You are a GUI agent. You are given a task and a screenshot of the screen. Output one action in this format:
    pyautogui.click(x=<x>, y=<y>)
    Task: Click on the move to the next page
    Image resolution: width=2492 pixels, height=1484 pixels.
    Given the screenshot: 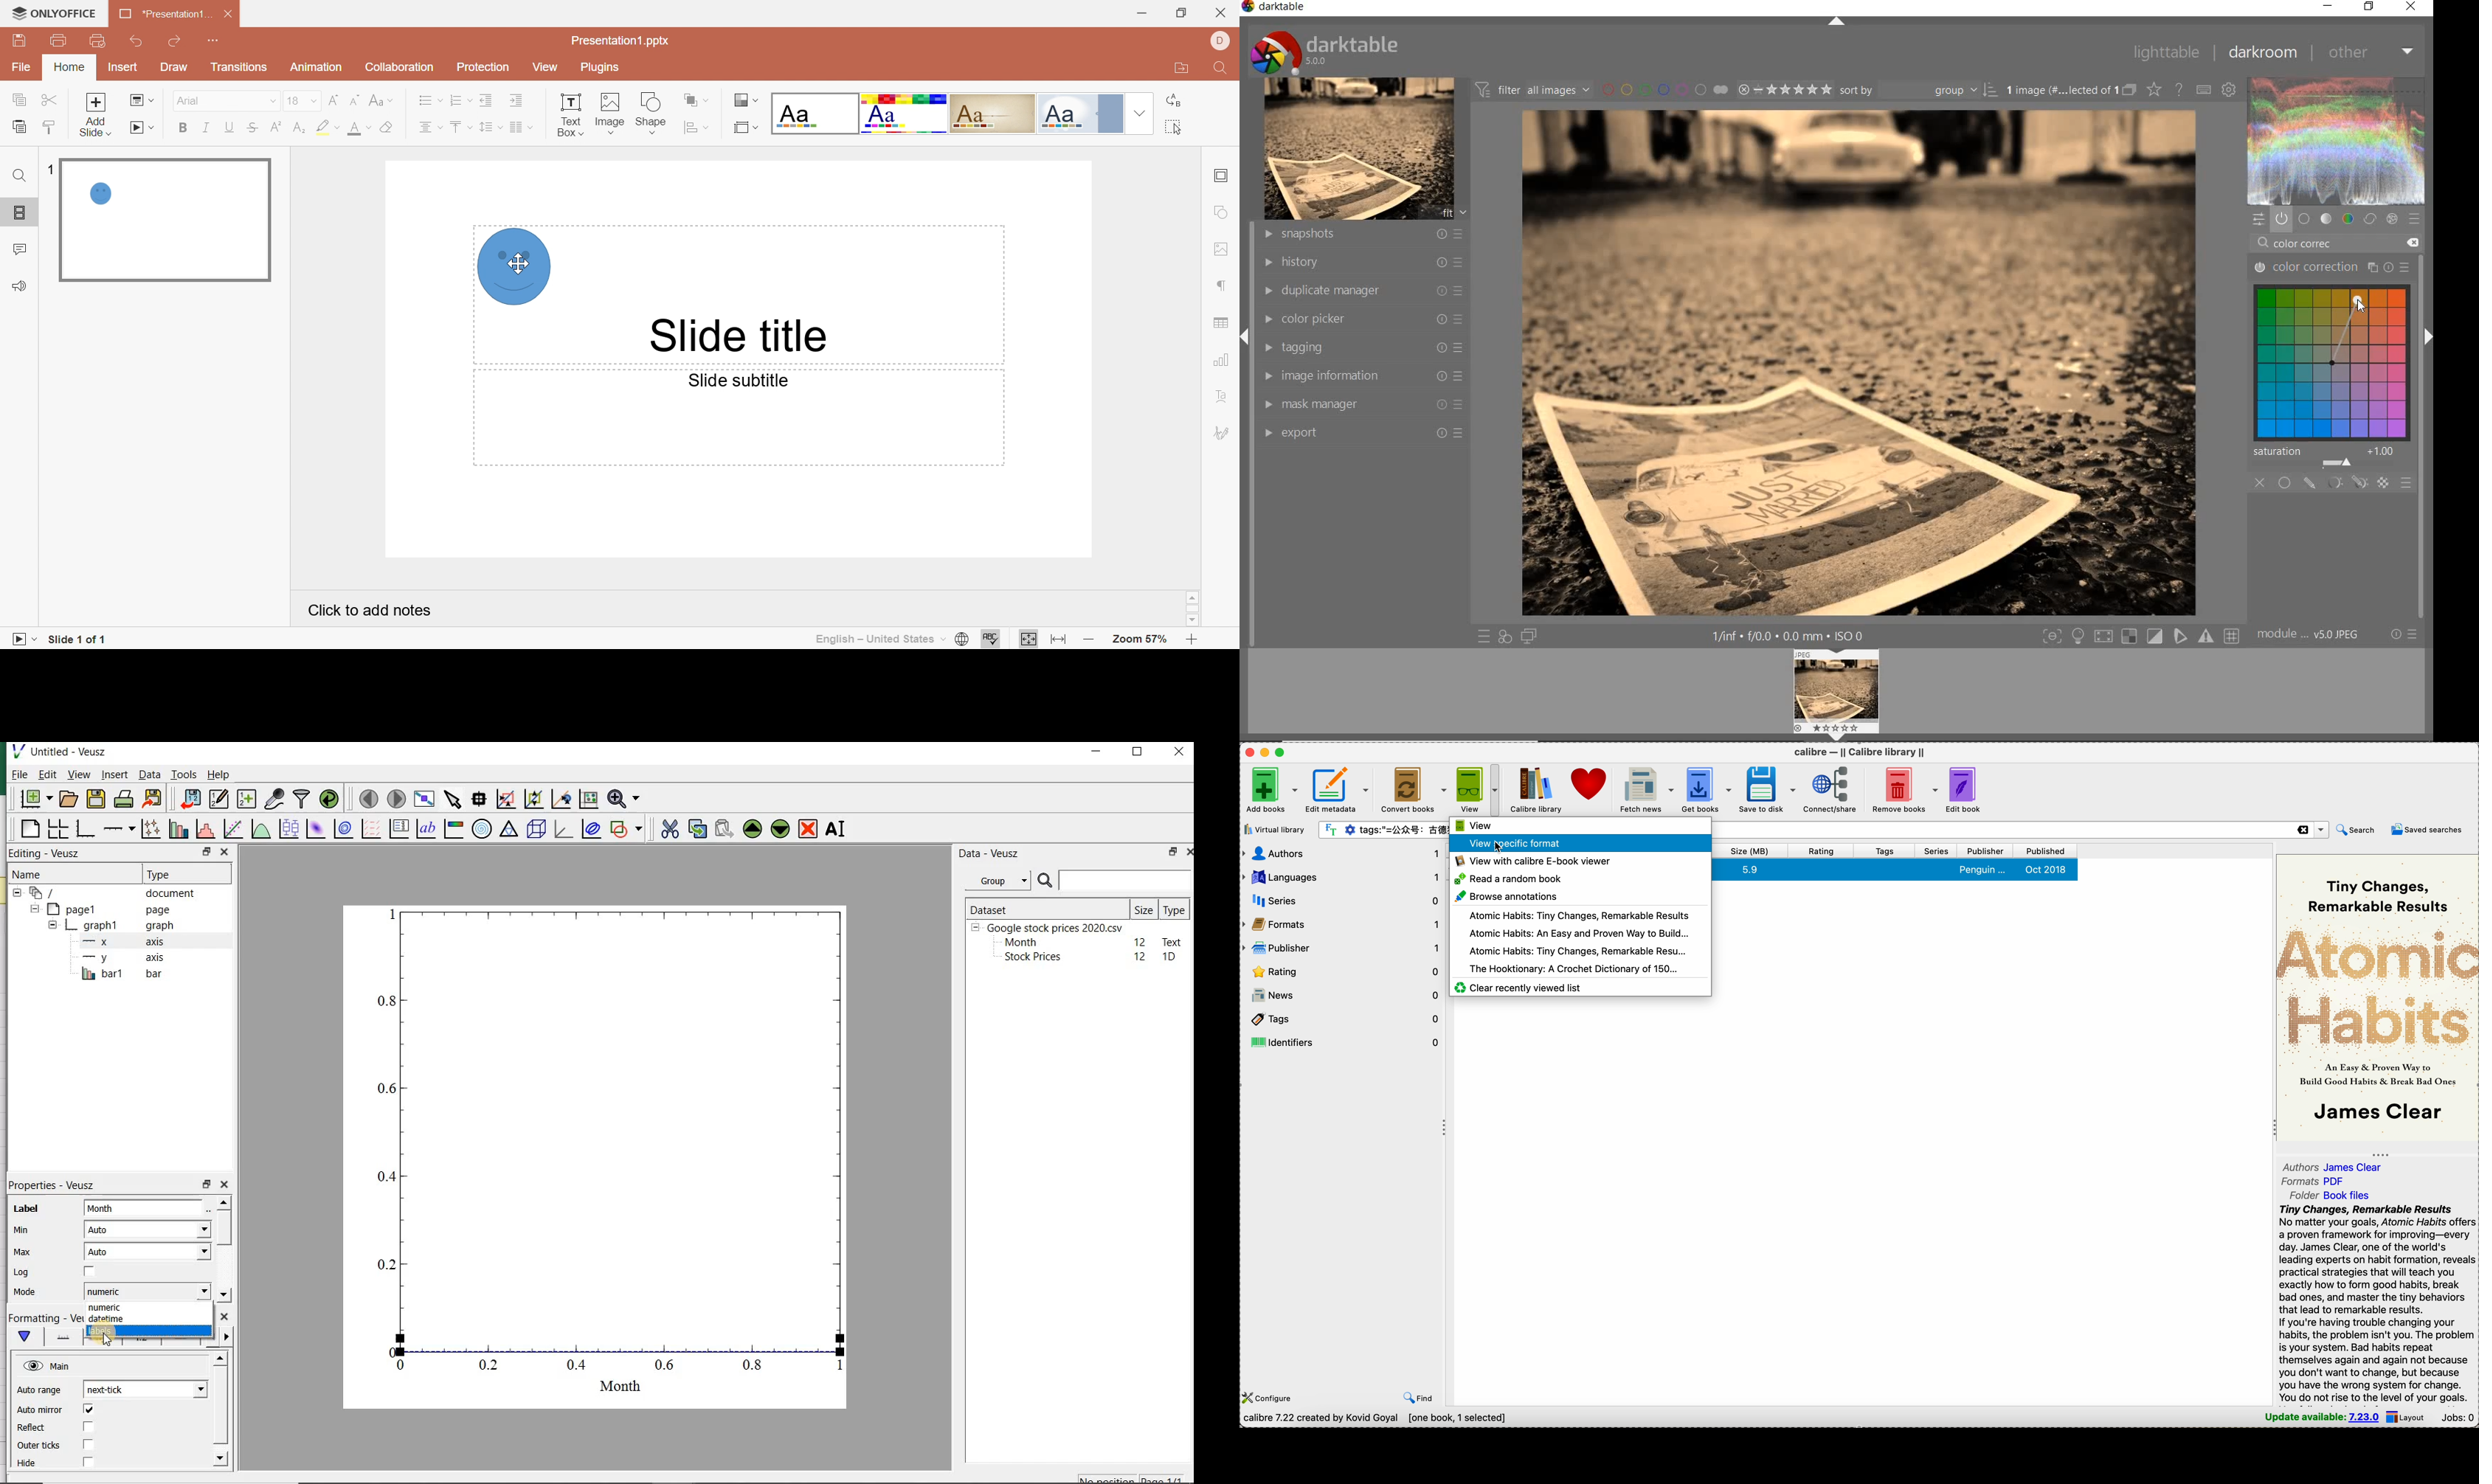 What is the action you would take?
    pyautogui.click(x=397, y=800)
    